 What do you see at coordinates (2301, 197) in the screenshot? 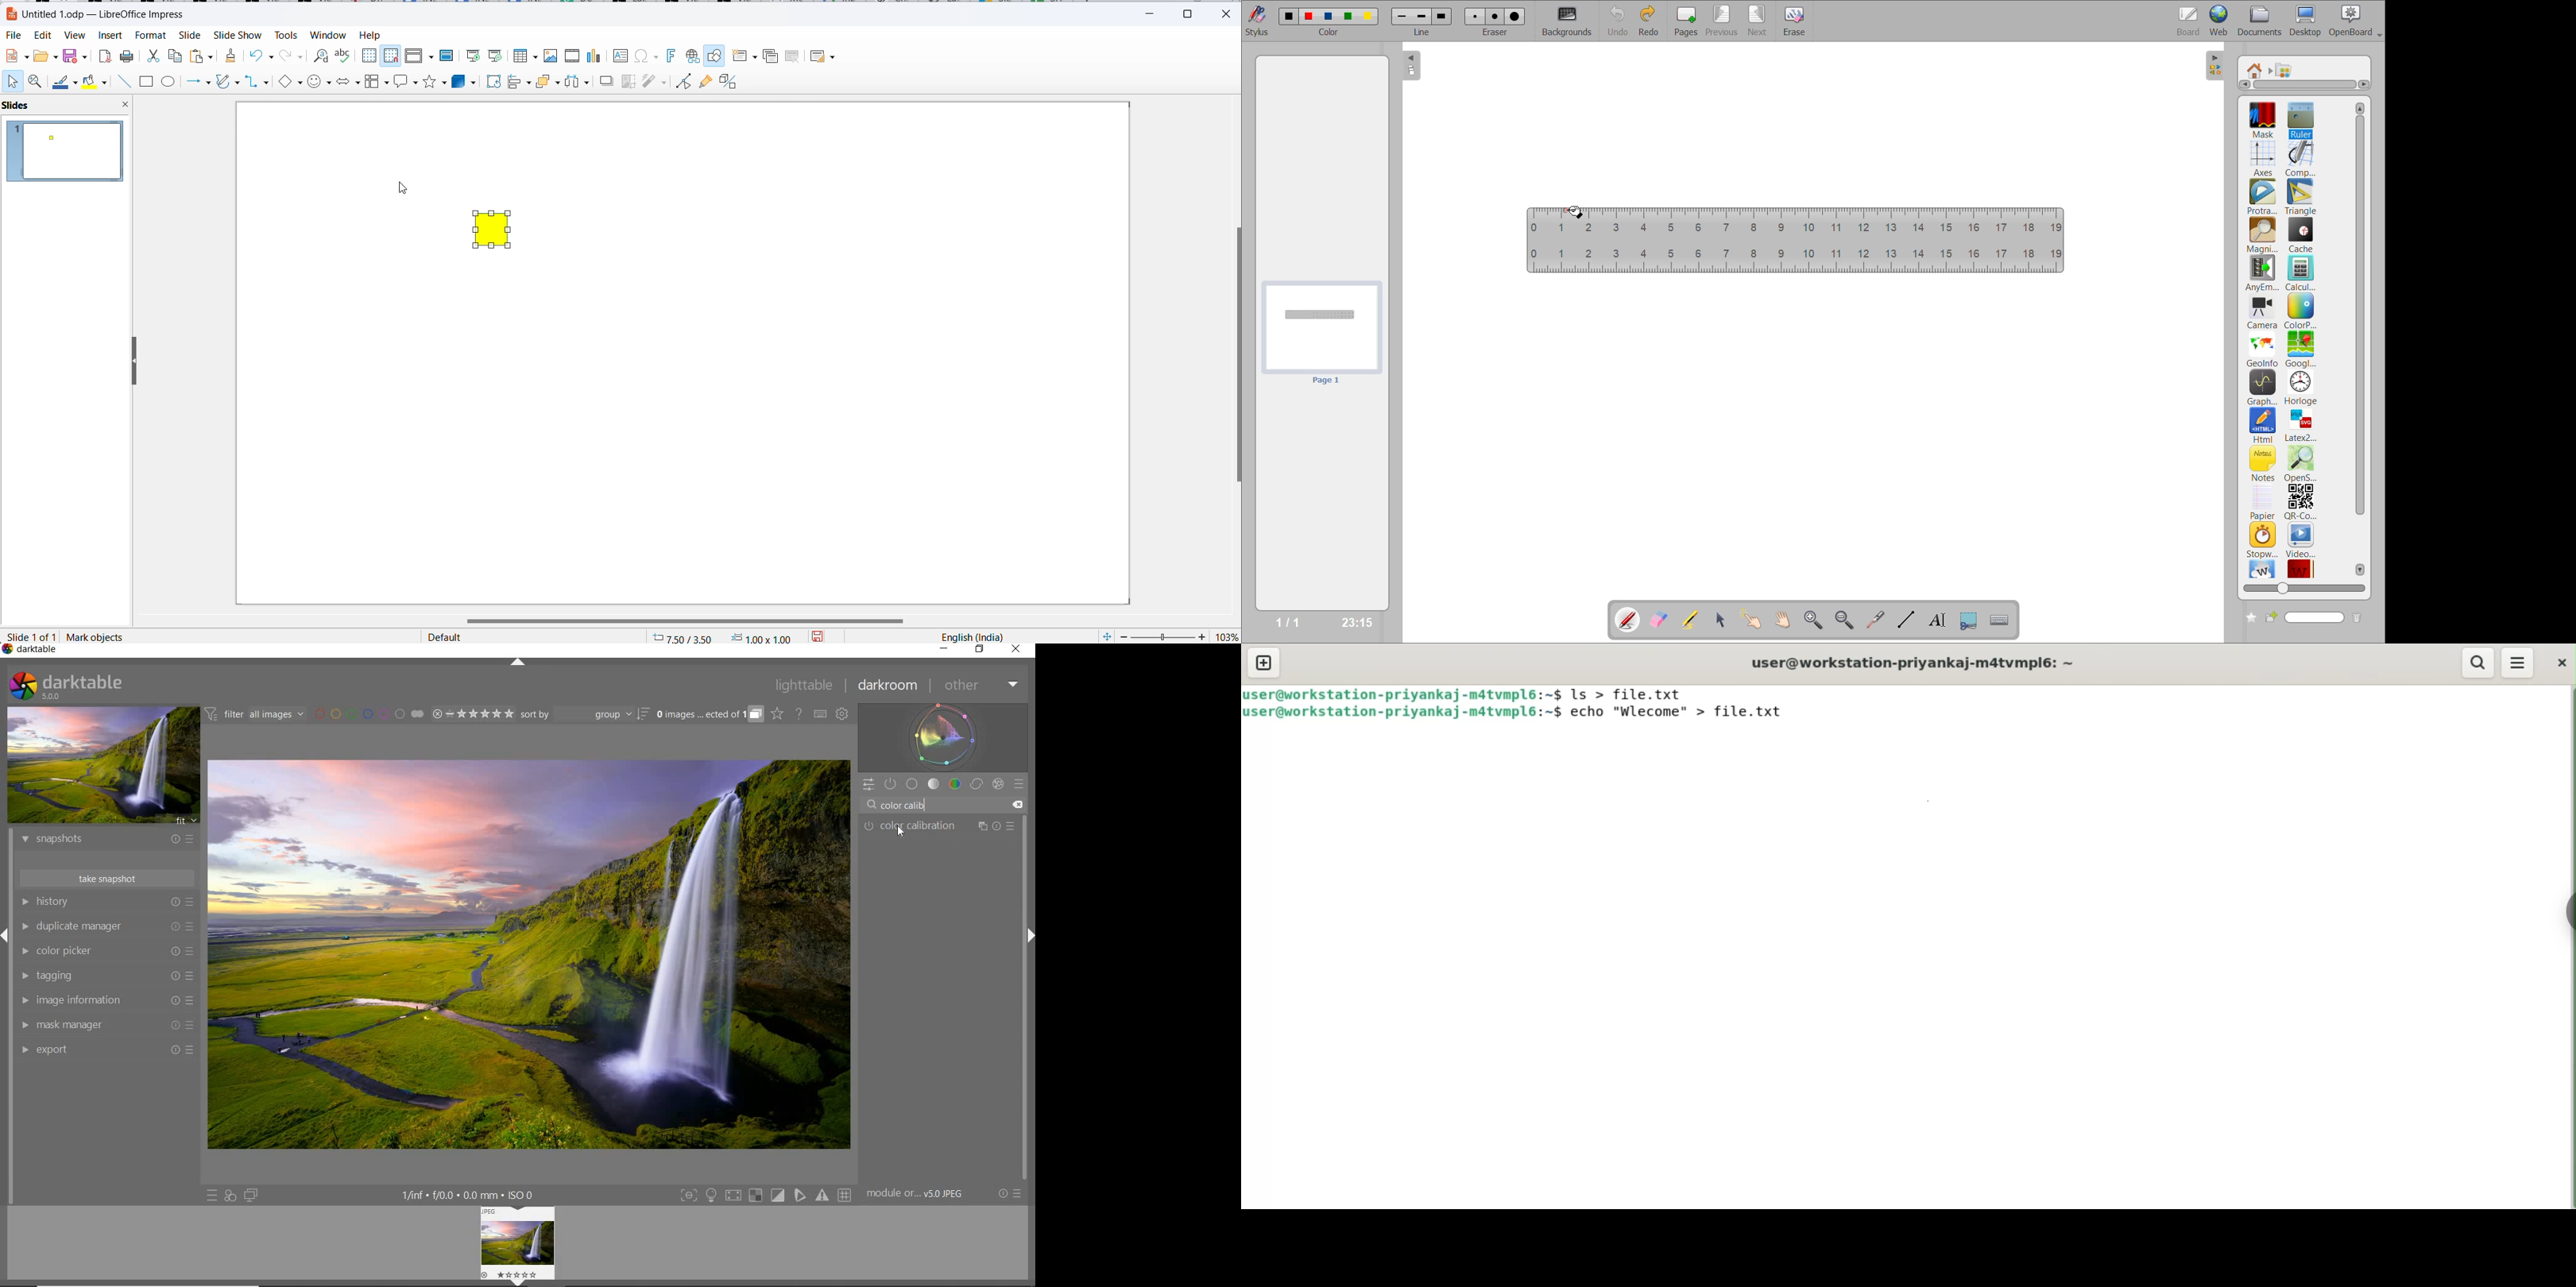
I see `triangle` at bounding box center [2301, 197].